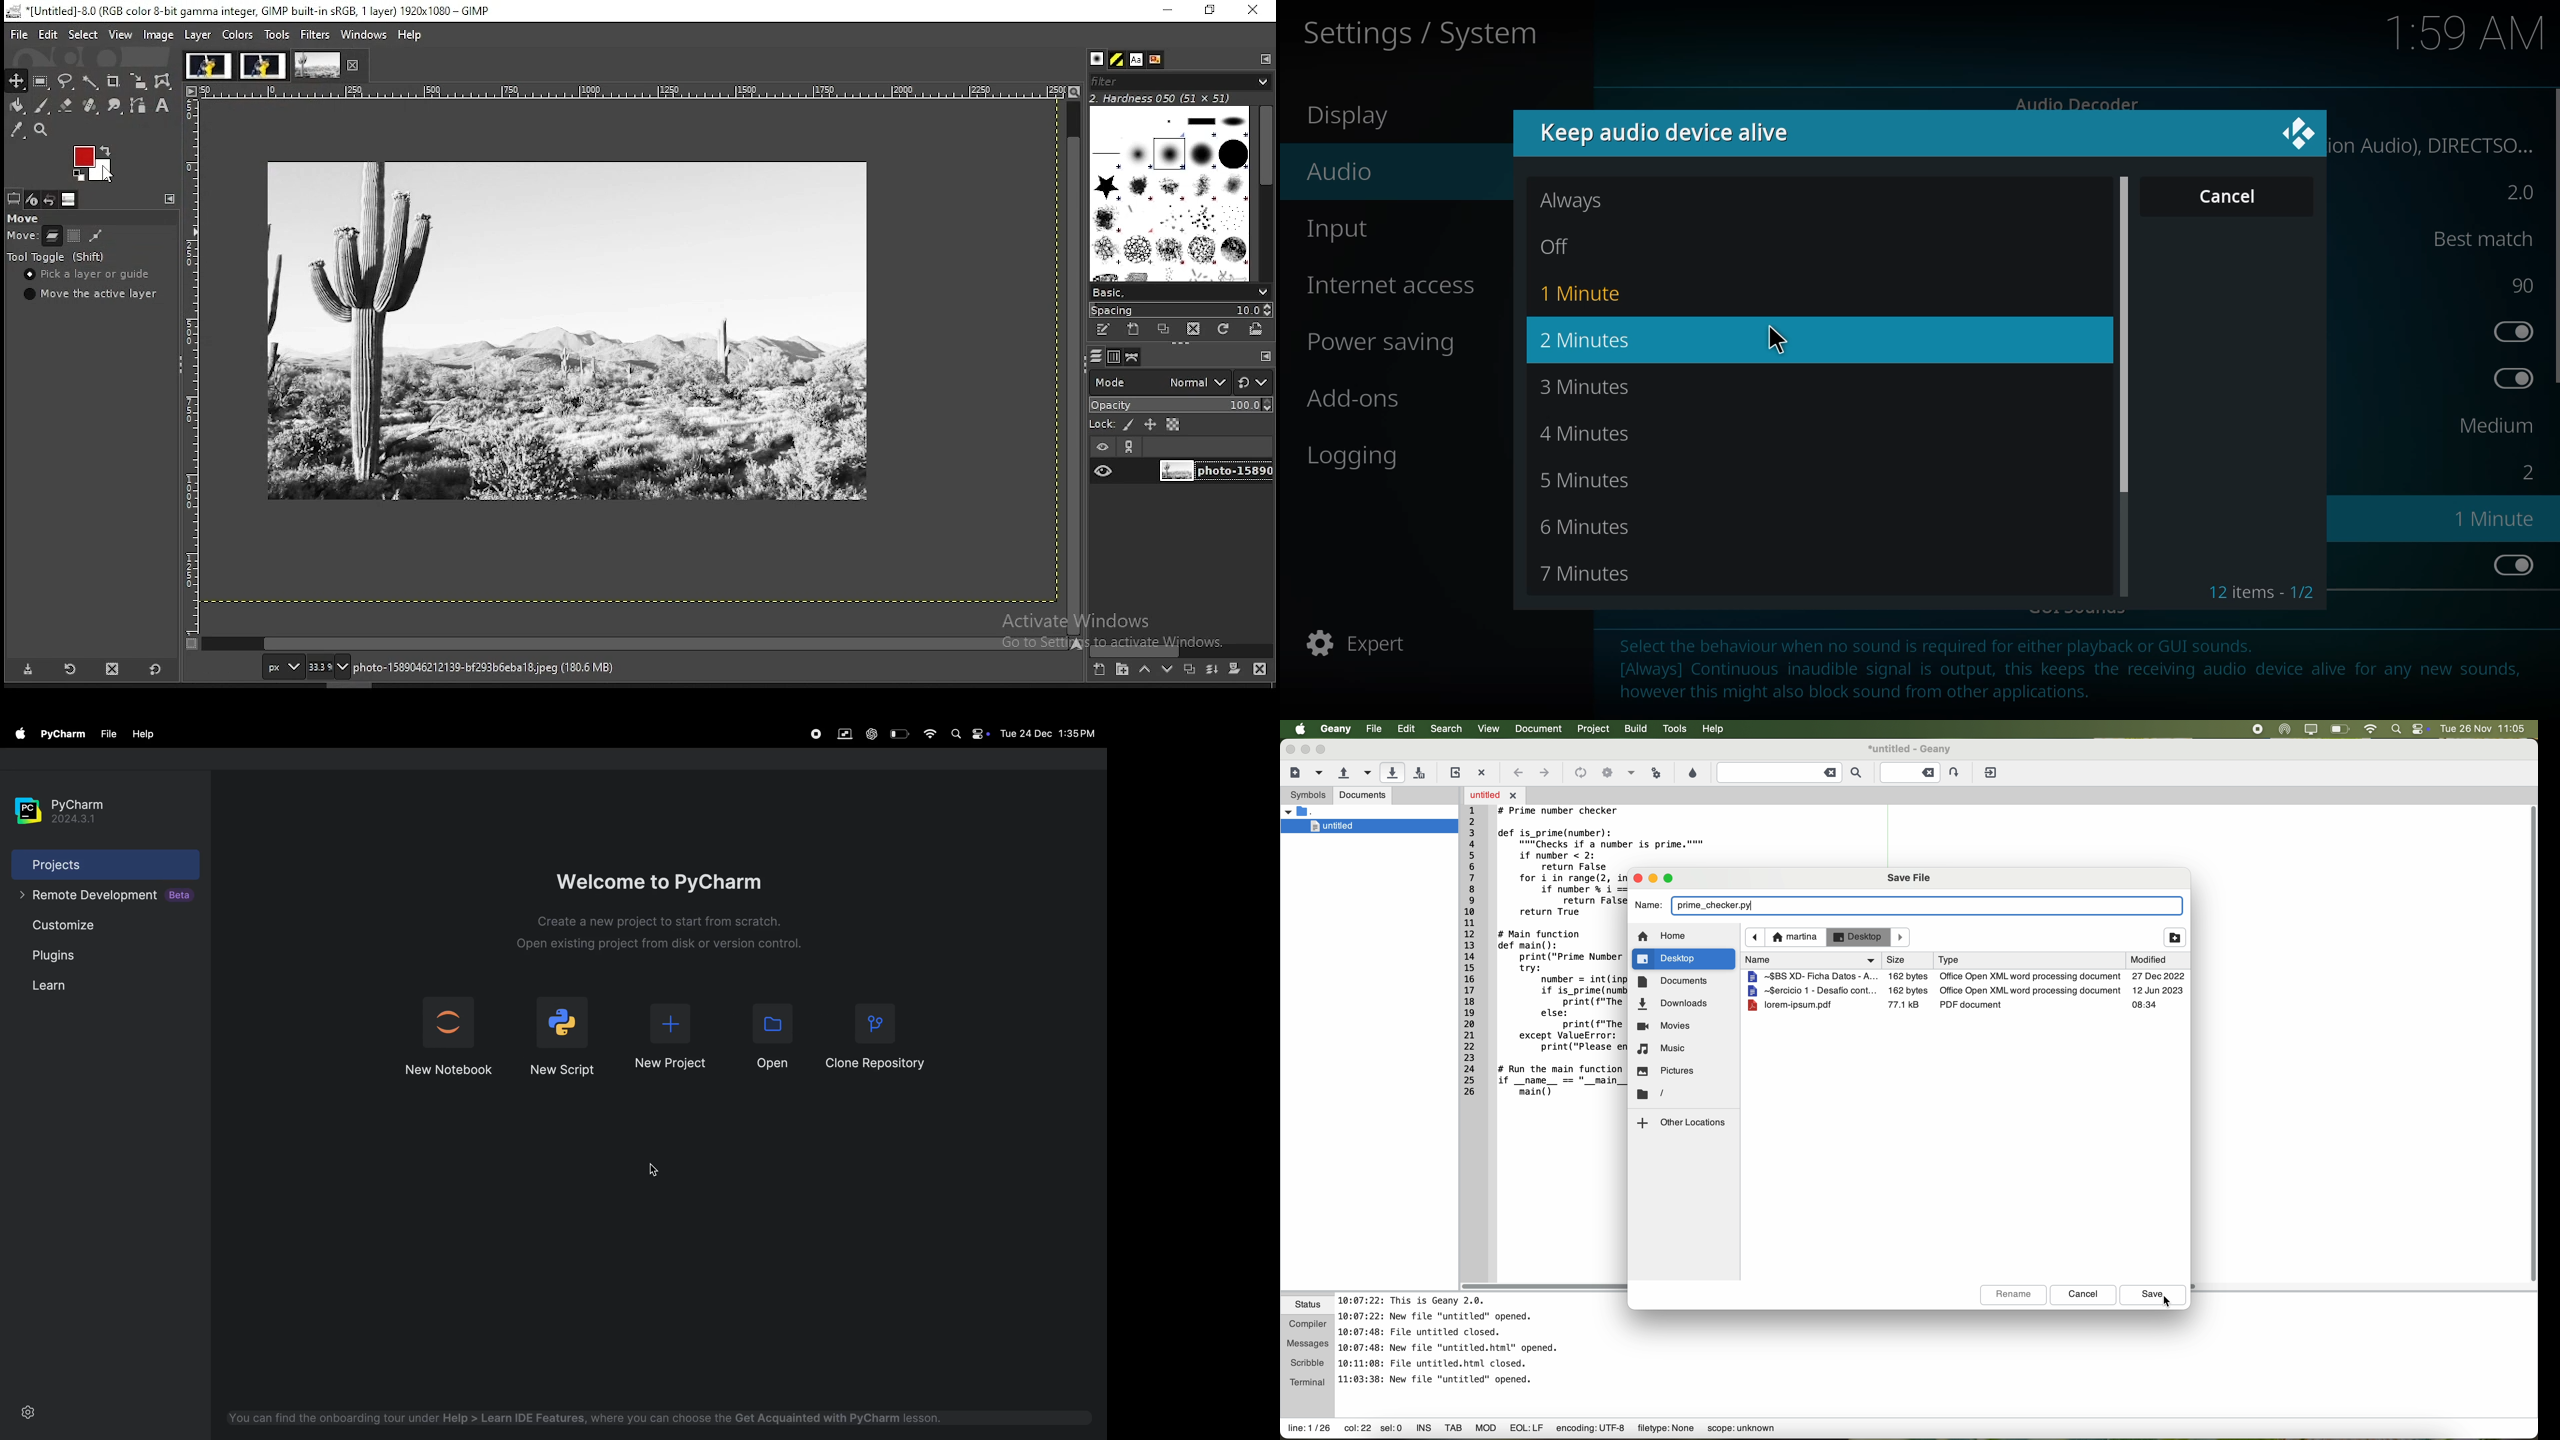 The height and width of the screenshot is (1456, 2576). What do you see at coordinates (2499, 518) in the screenshot?
I see `1 minute` at bounding box center [2499, 518].